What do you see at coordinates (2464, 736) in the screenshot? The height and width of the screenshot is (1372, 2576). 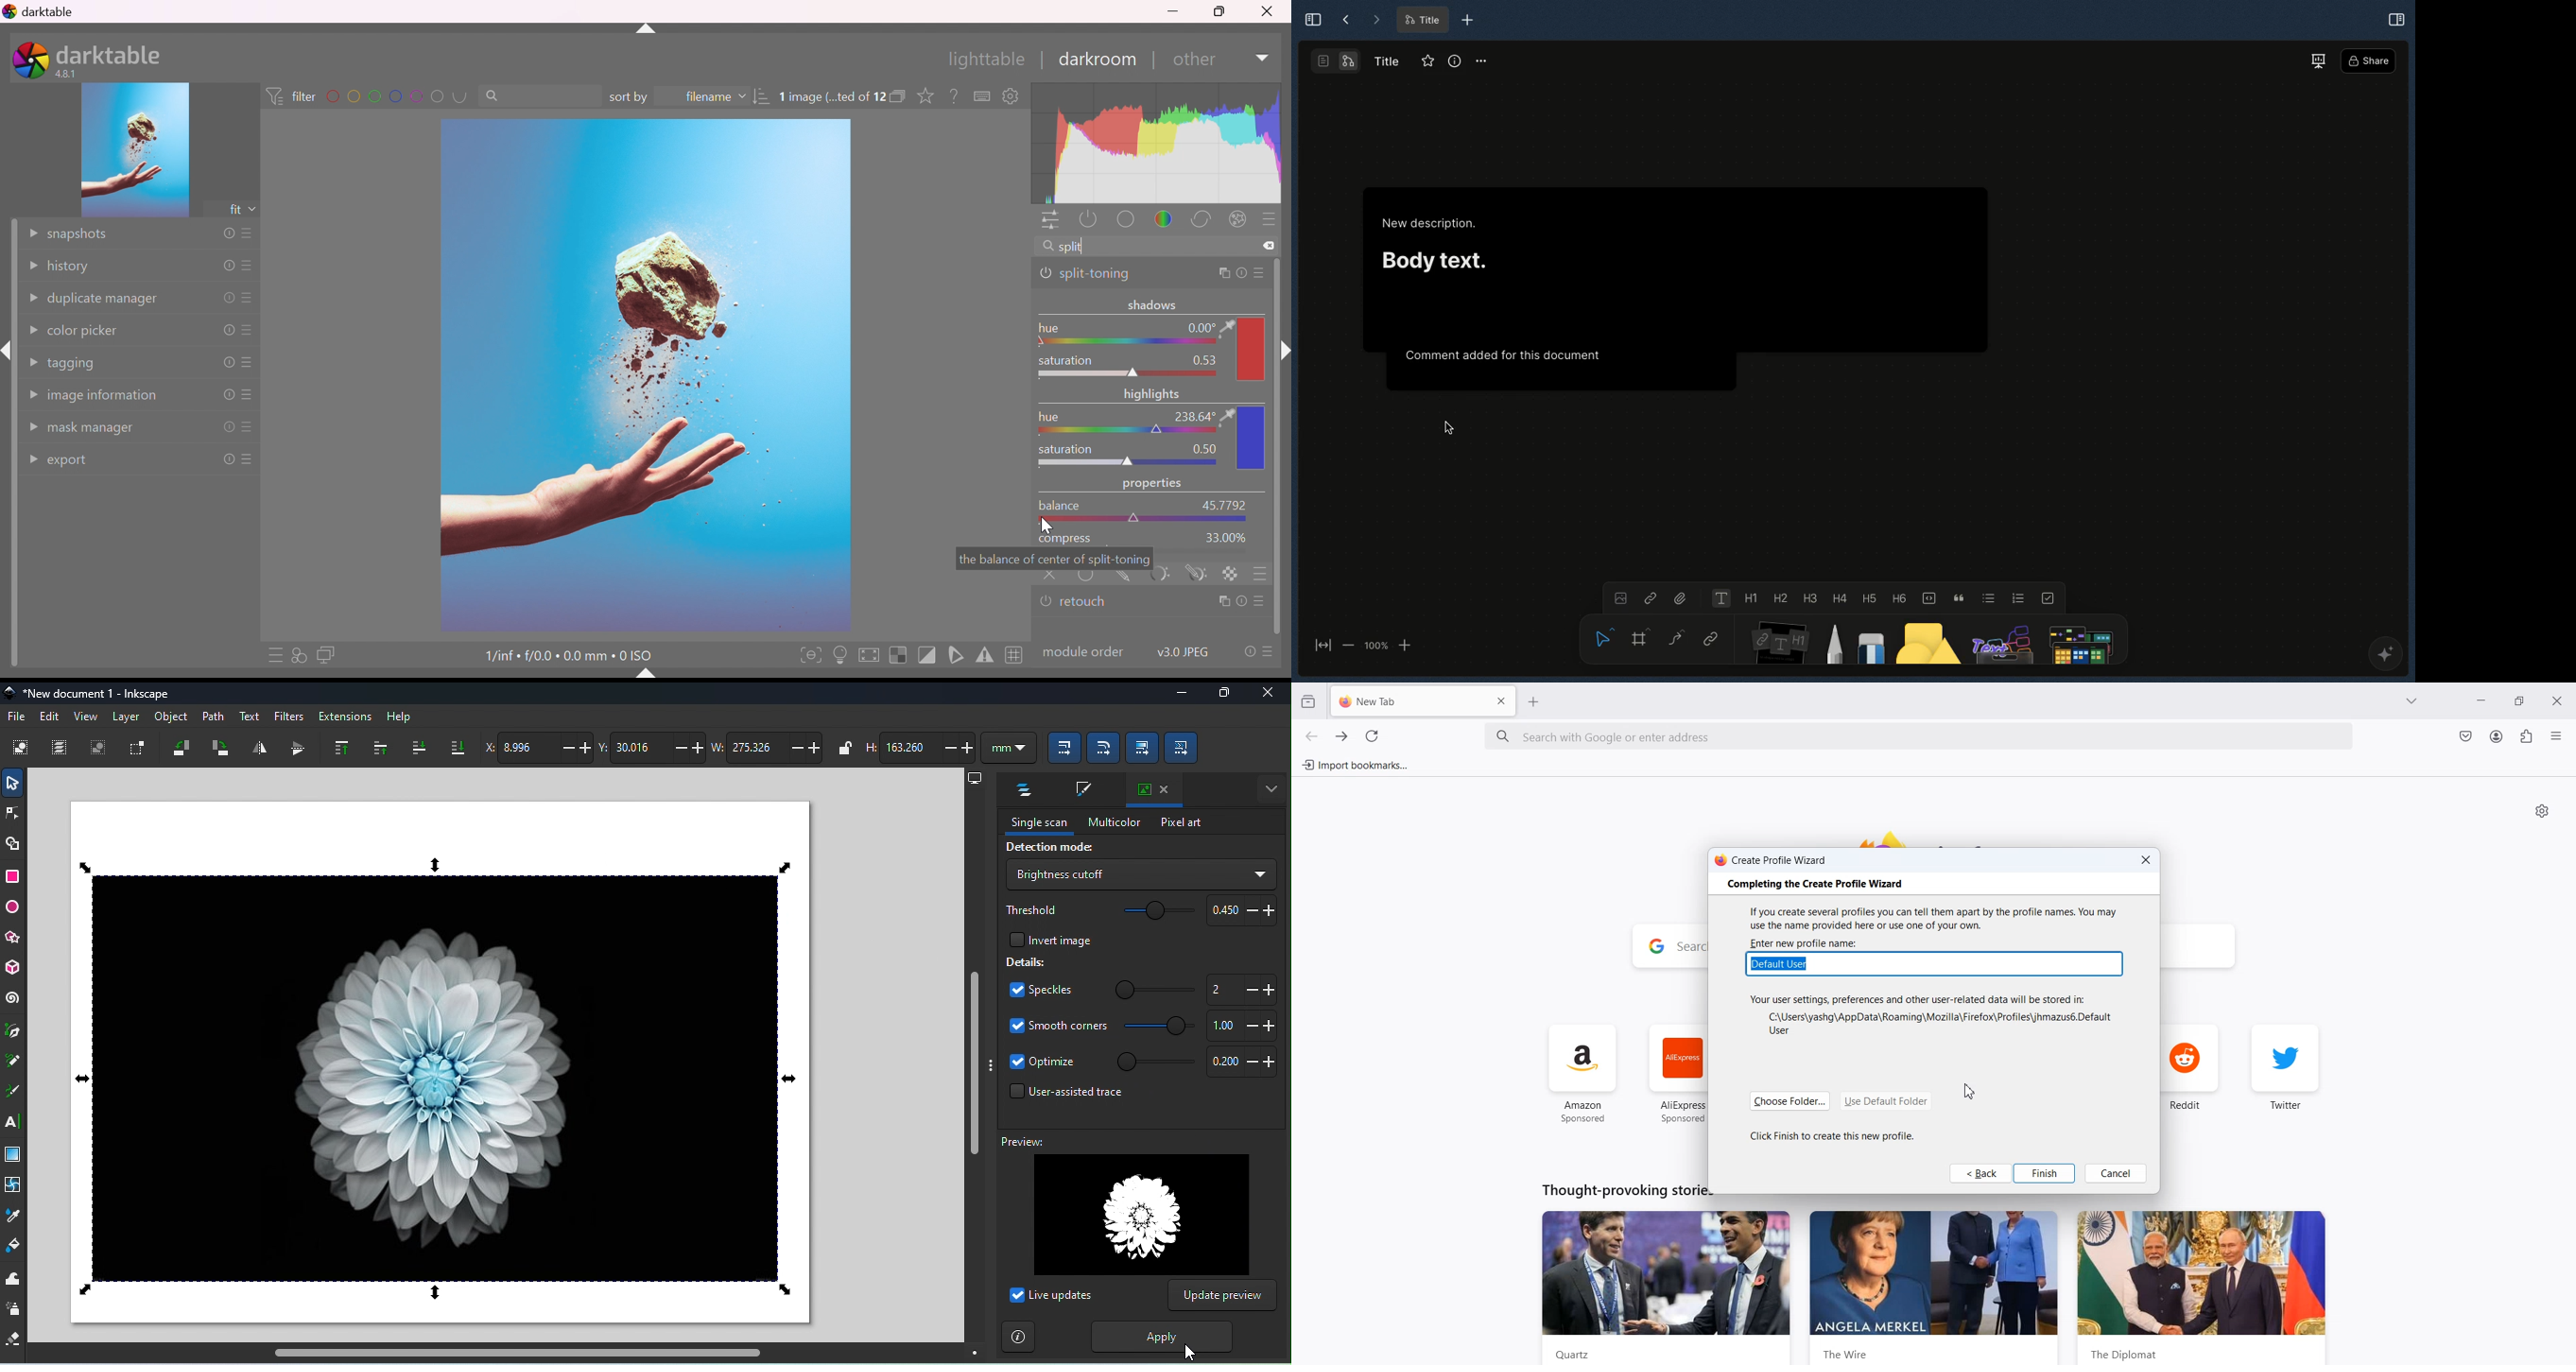 I see `Save to Pocket` at bounding box center [2464, 736].